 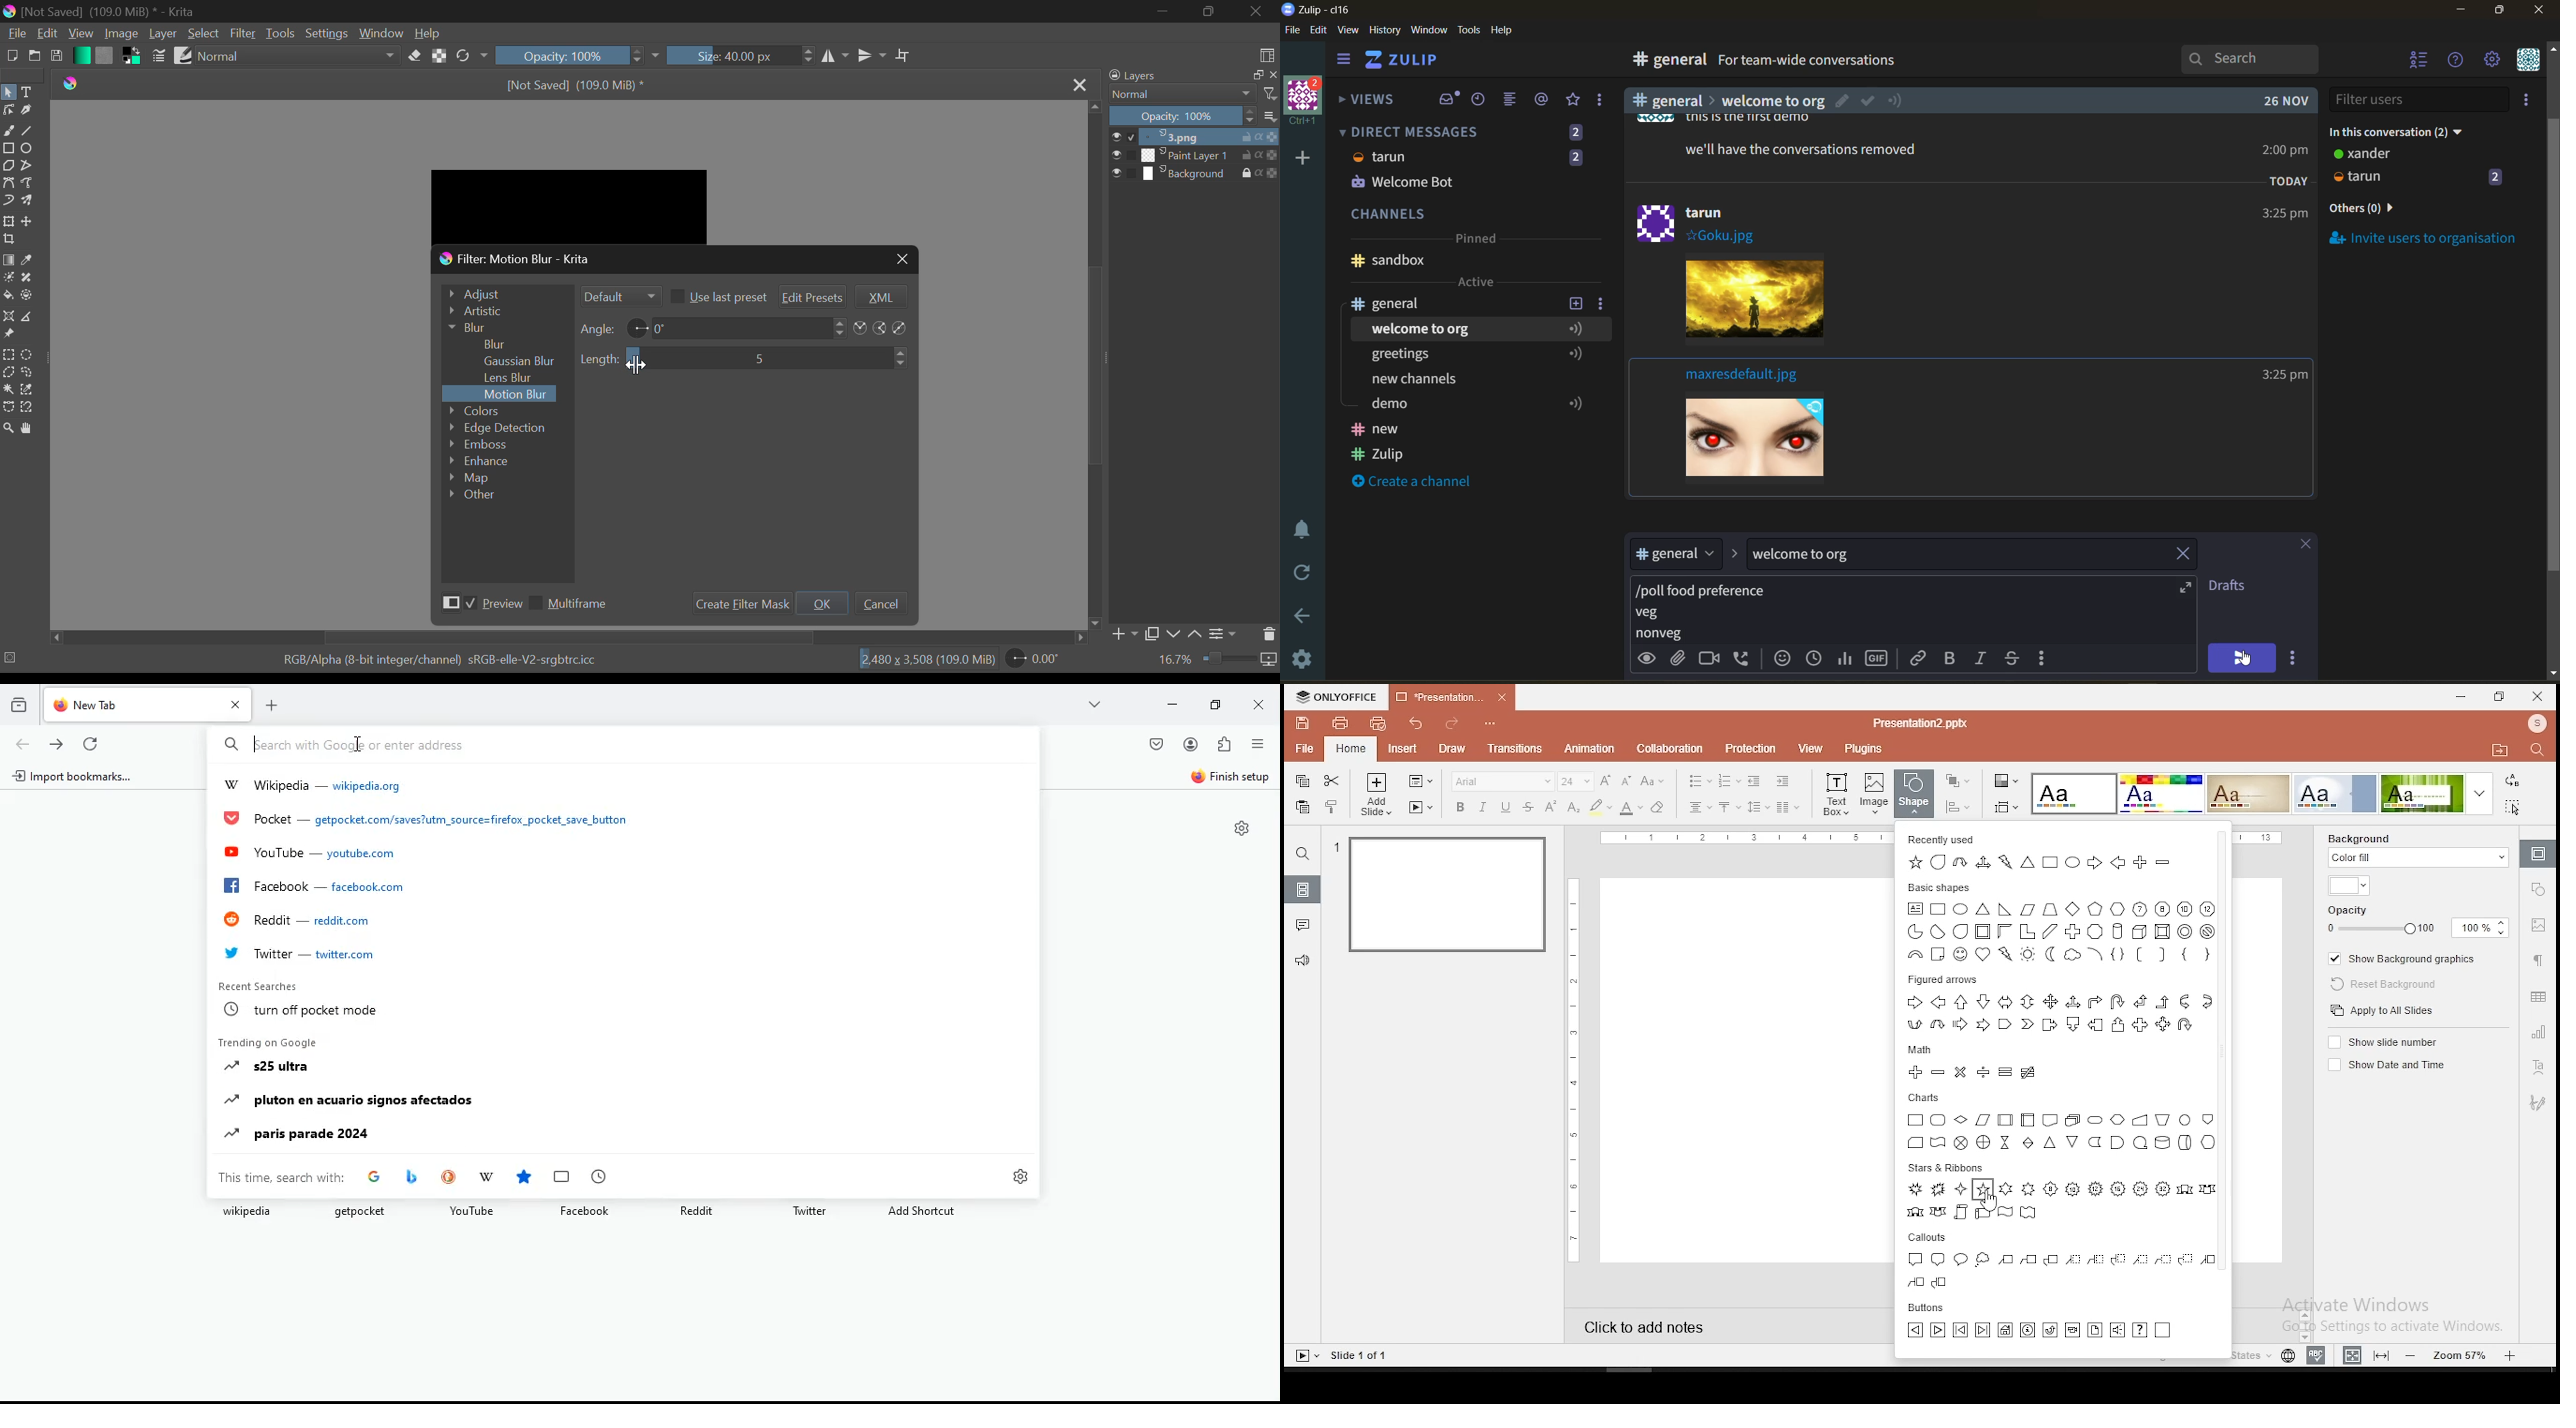 What do you see at coordinates (1944, 1166) in the screenshot?
I see `stars and ribbons` at bounding box center [1944, 1166].